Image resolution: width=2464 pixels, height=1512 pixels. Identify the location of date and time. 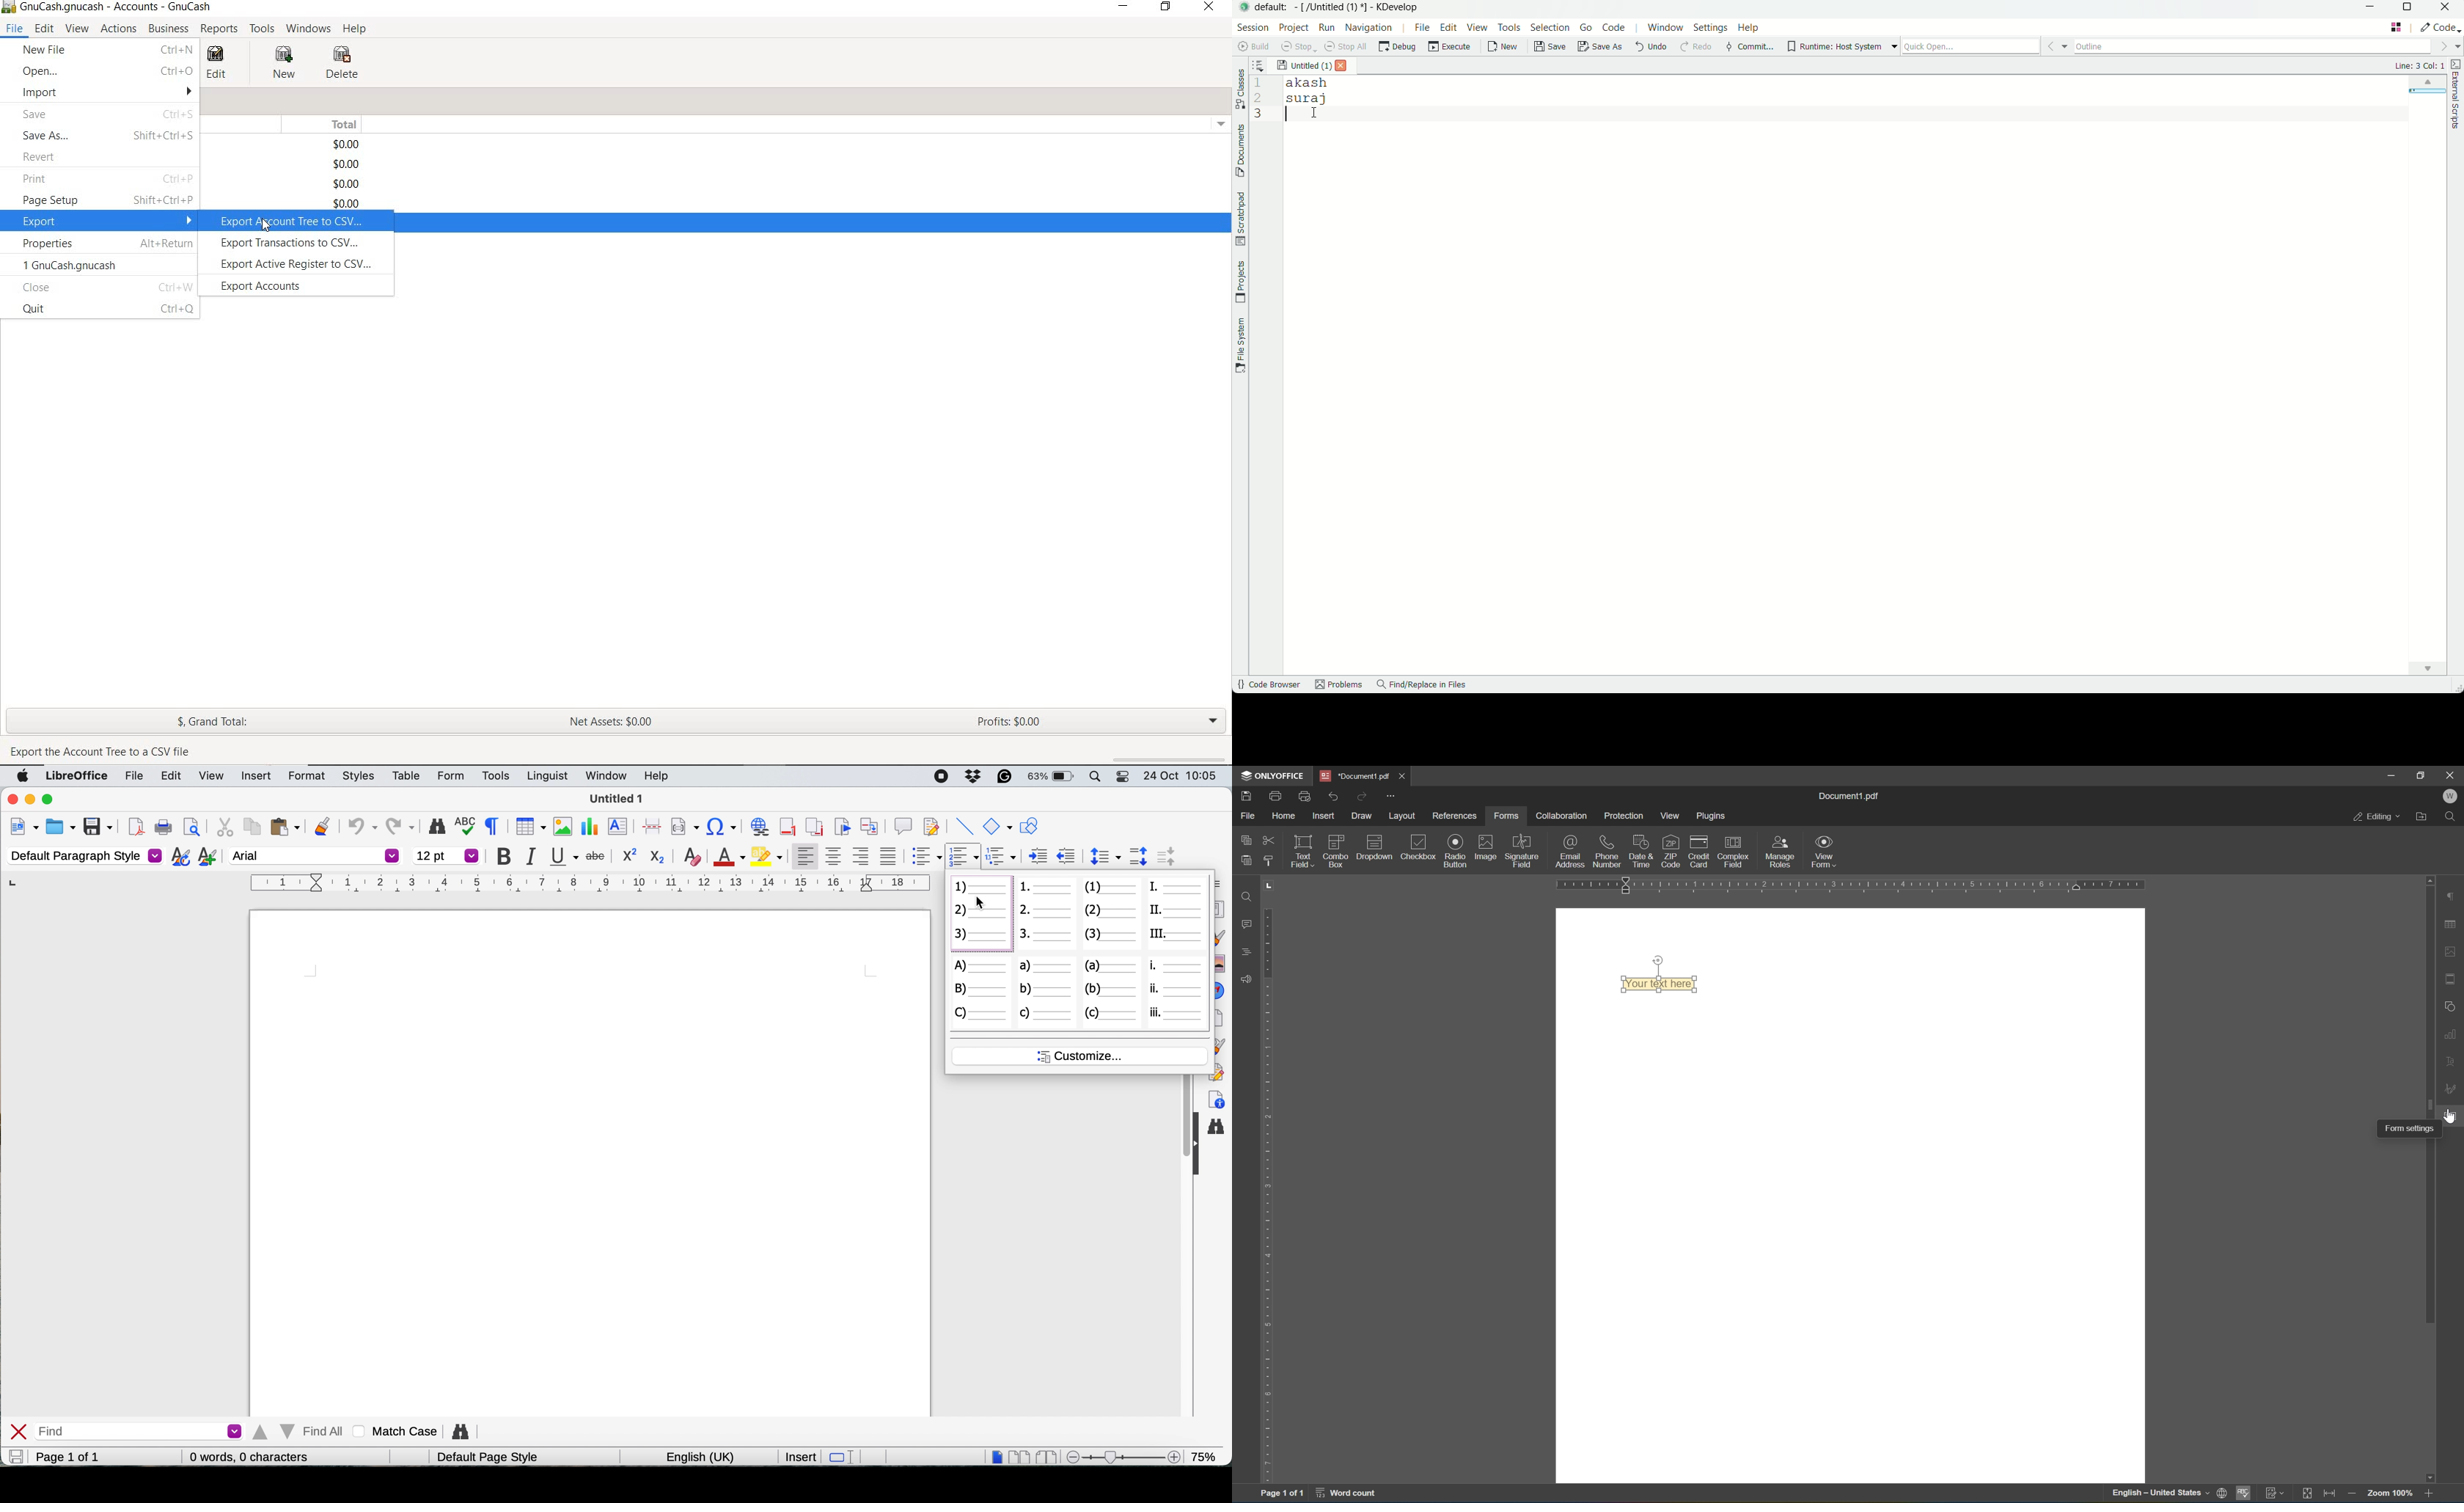
(1641, 851).